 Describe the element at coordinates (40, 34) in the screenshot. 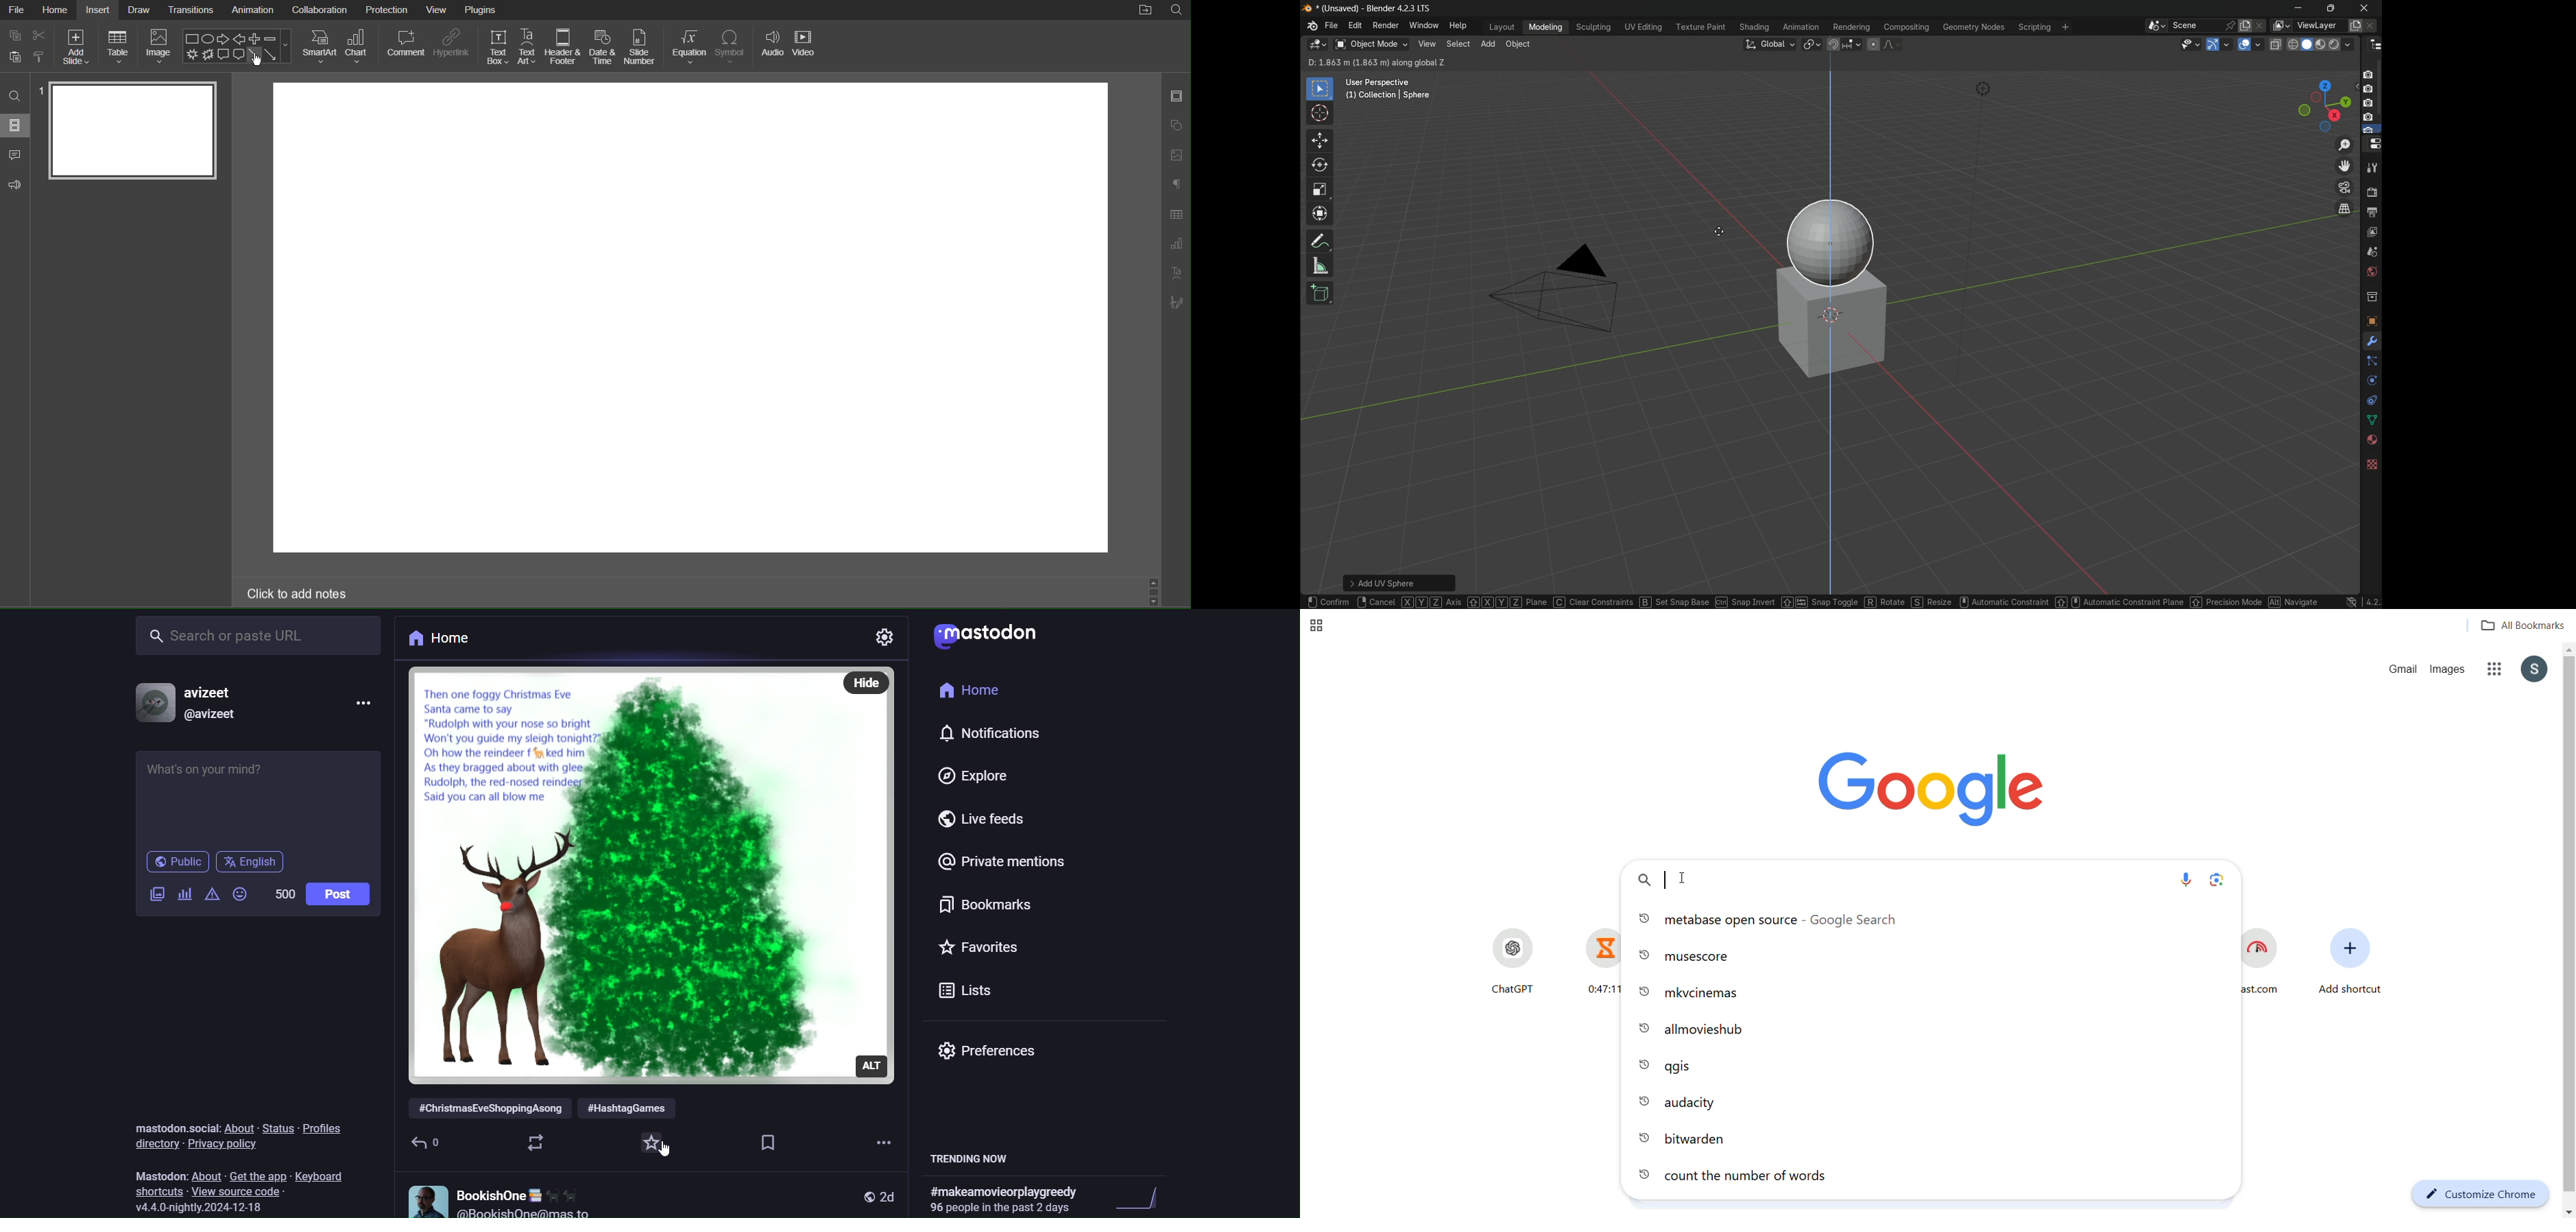

I see `Cut` at that location.